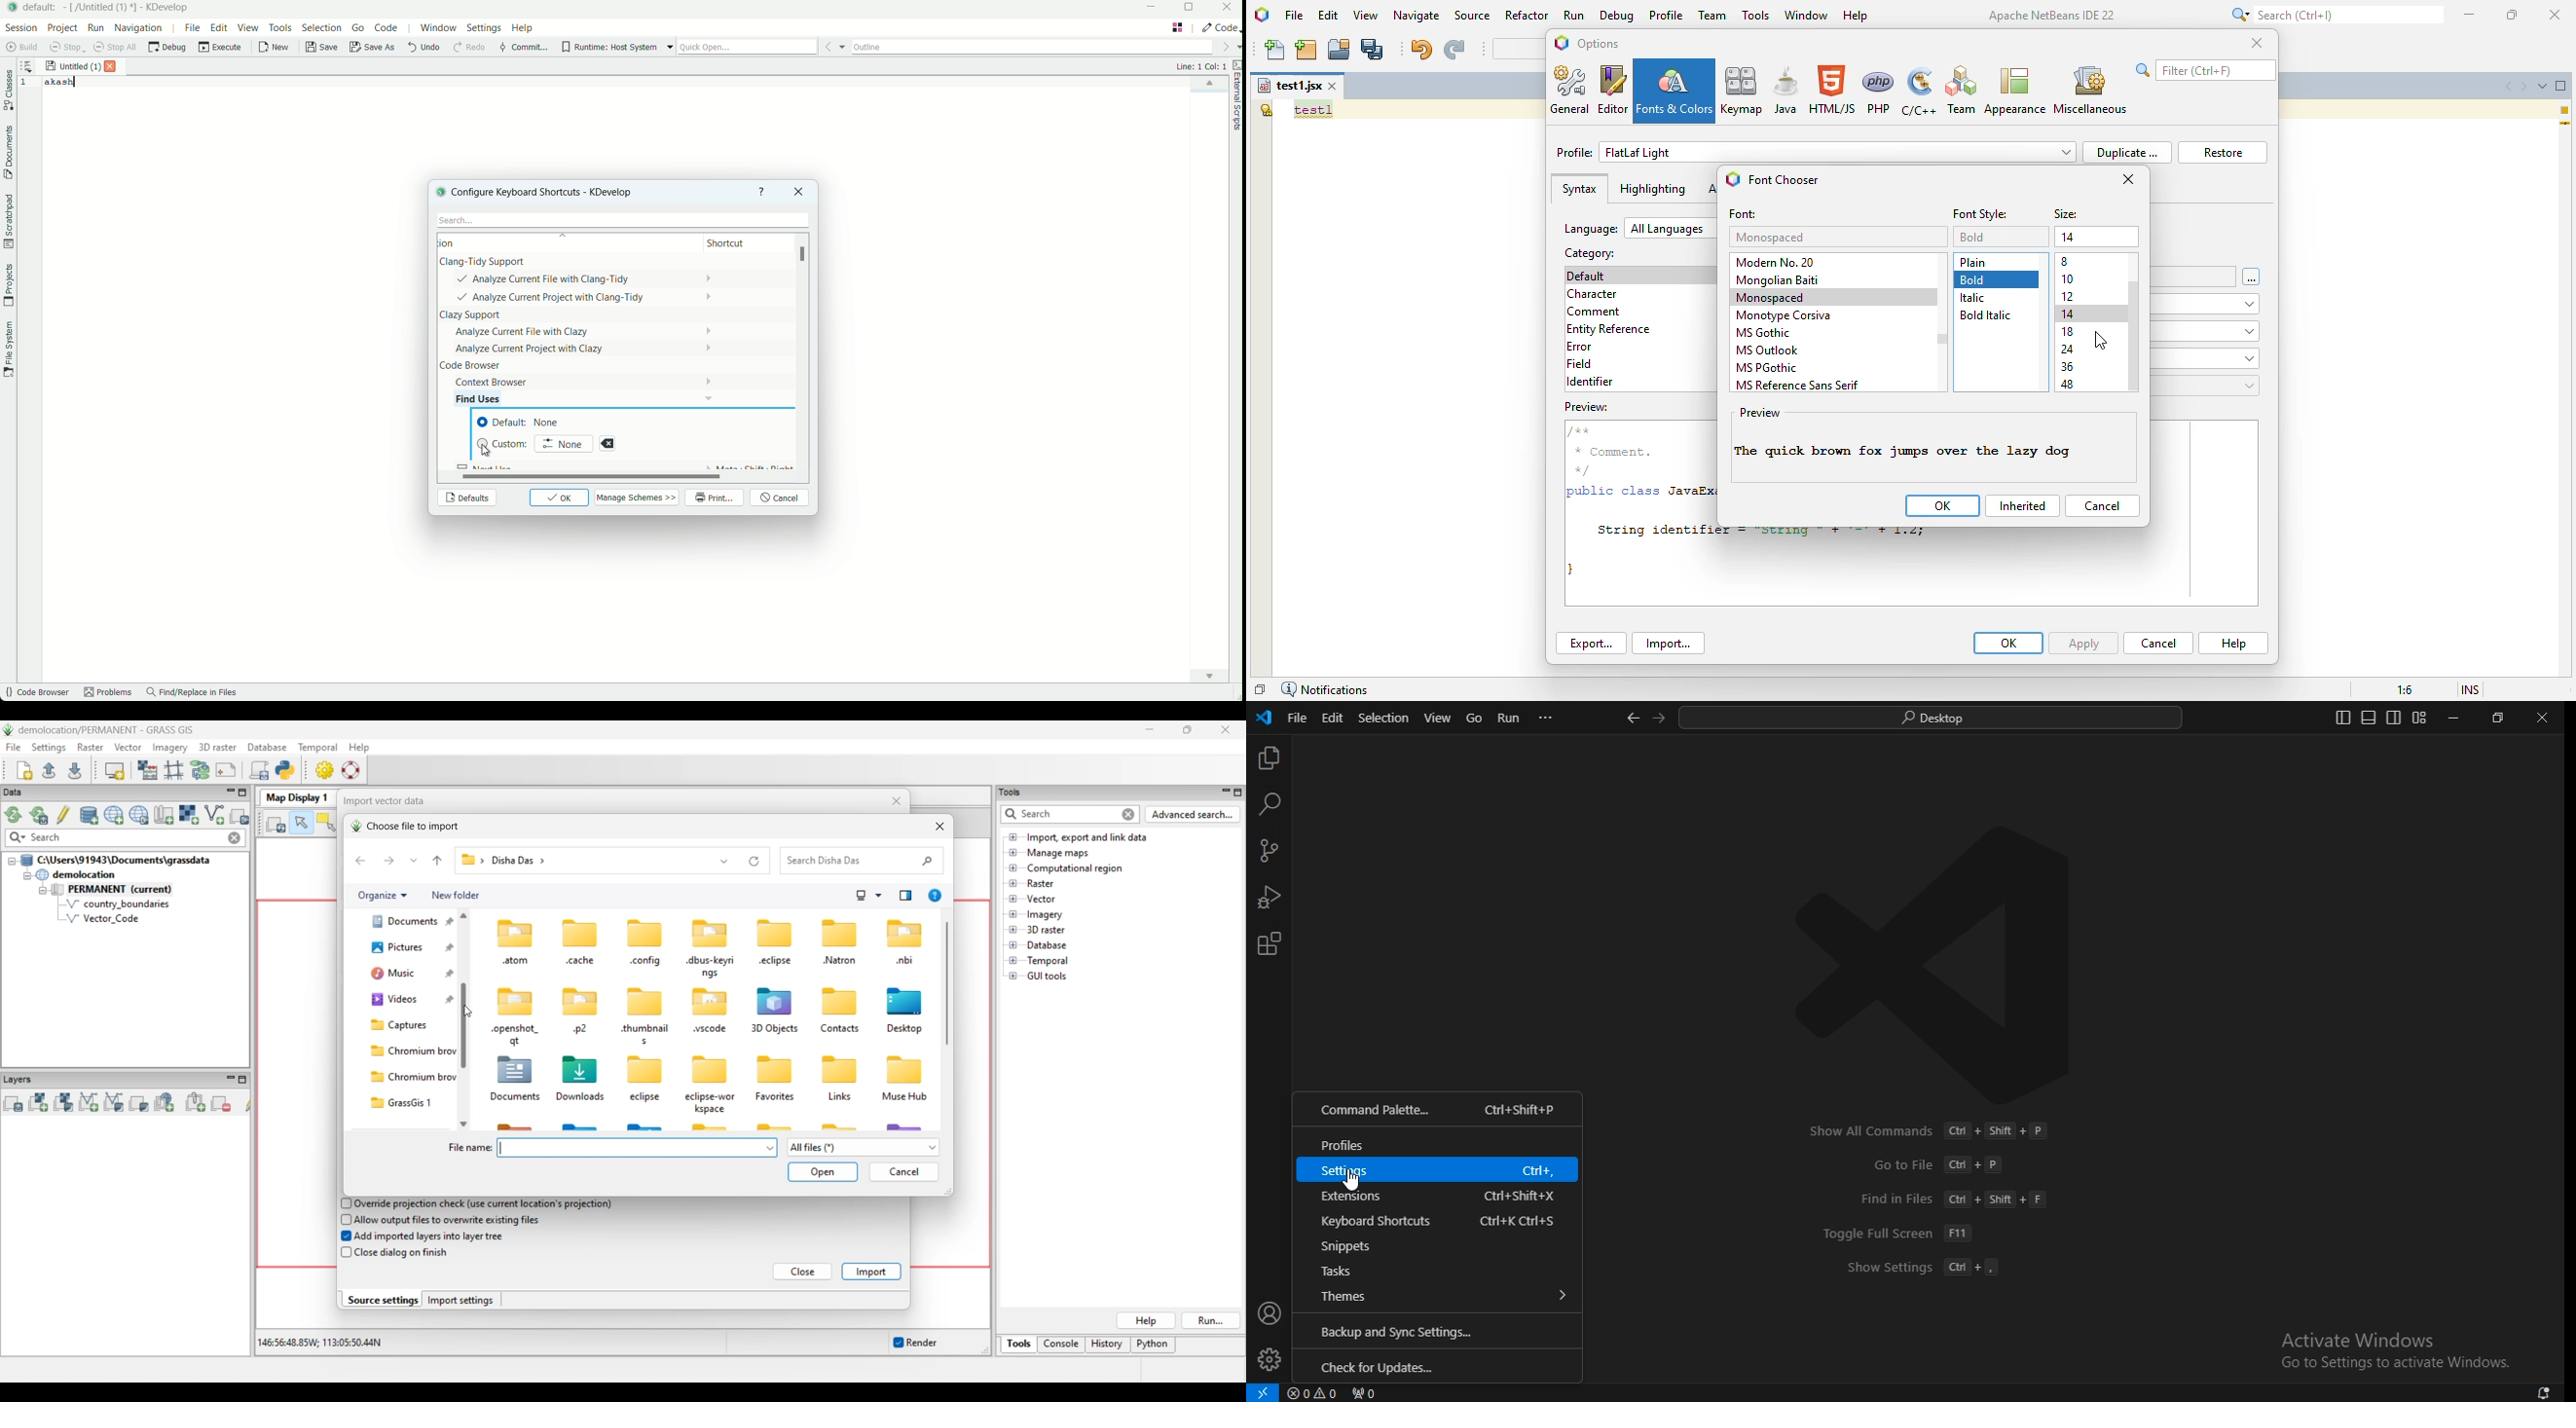 This screenshot has width=2576, height=1428. Describe the element at coordinates (2069, 331) in the screenshot. I see `18` at that location.